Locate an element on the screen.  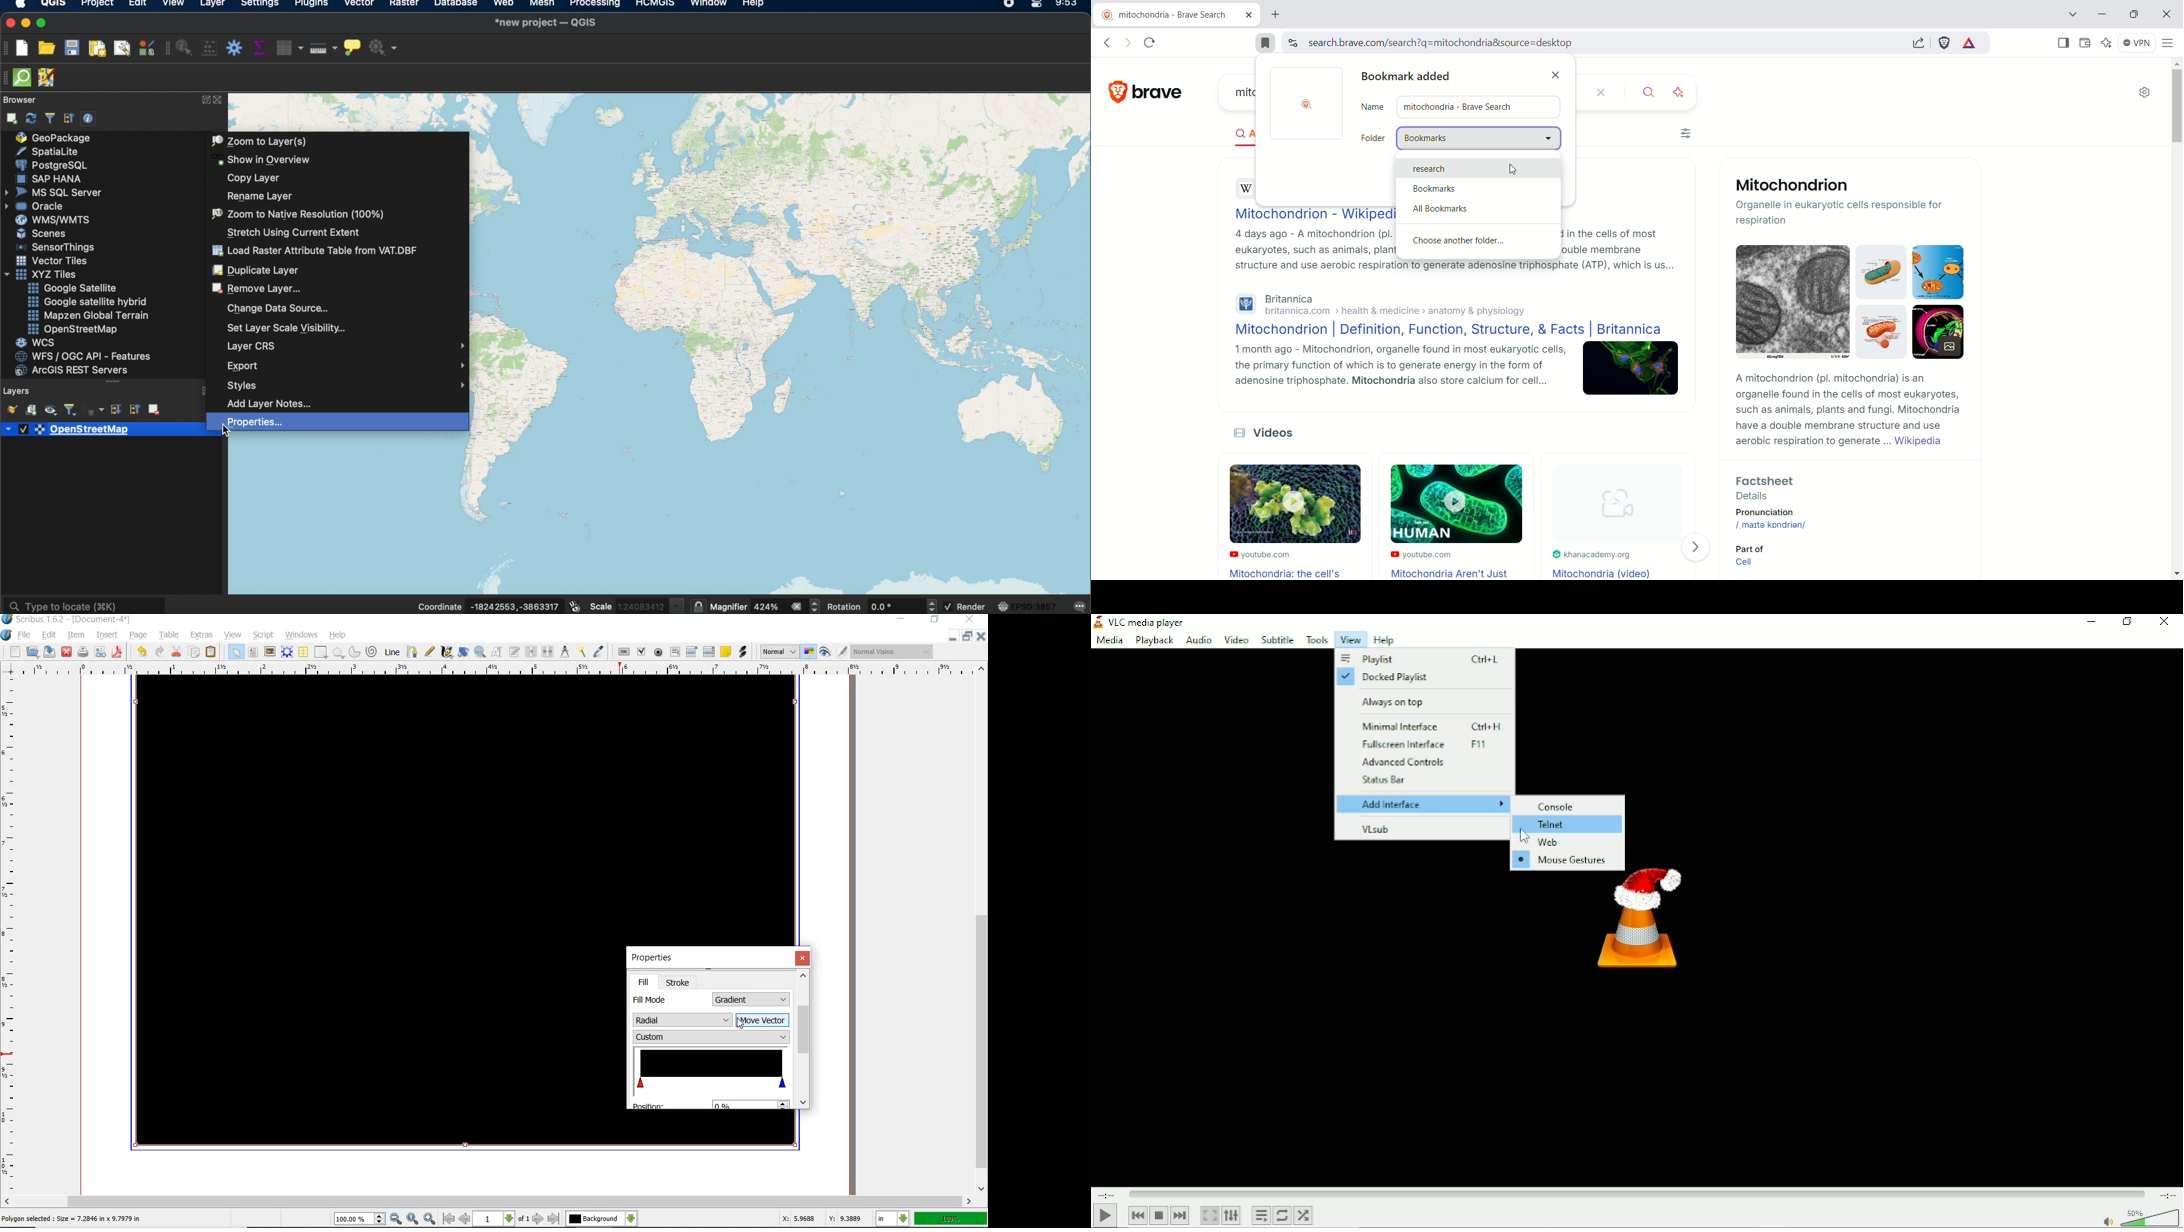
render frame is located at coordinates (288, 653).